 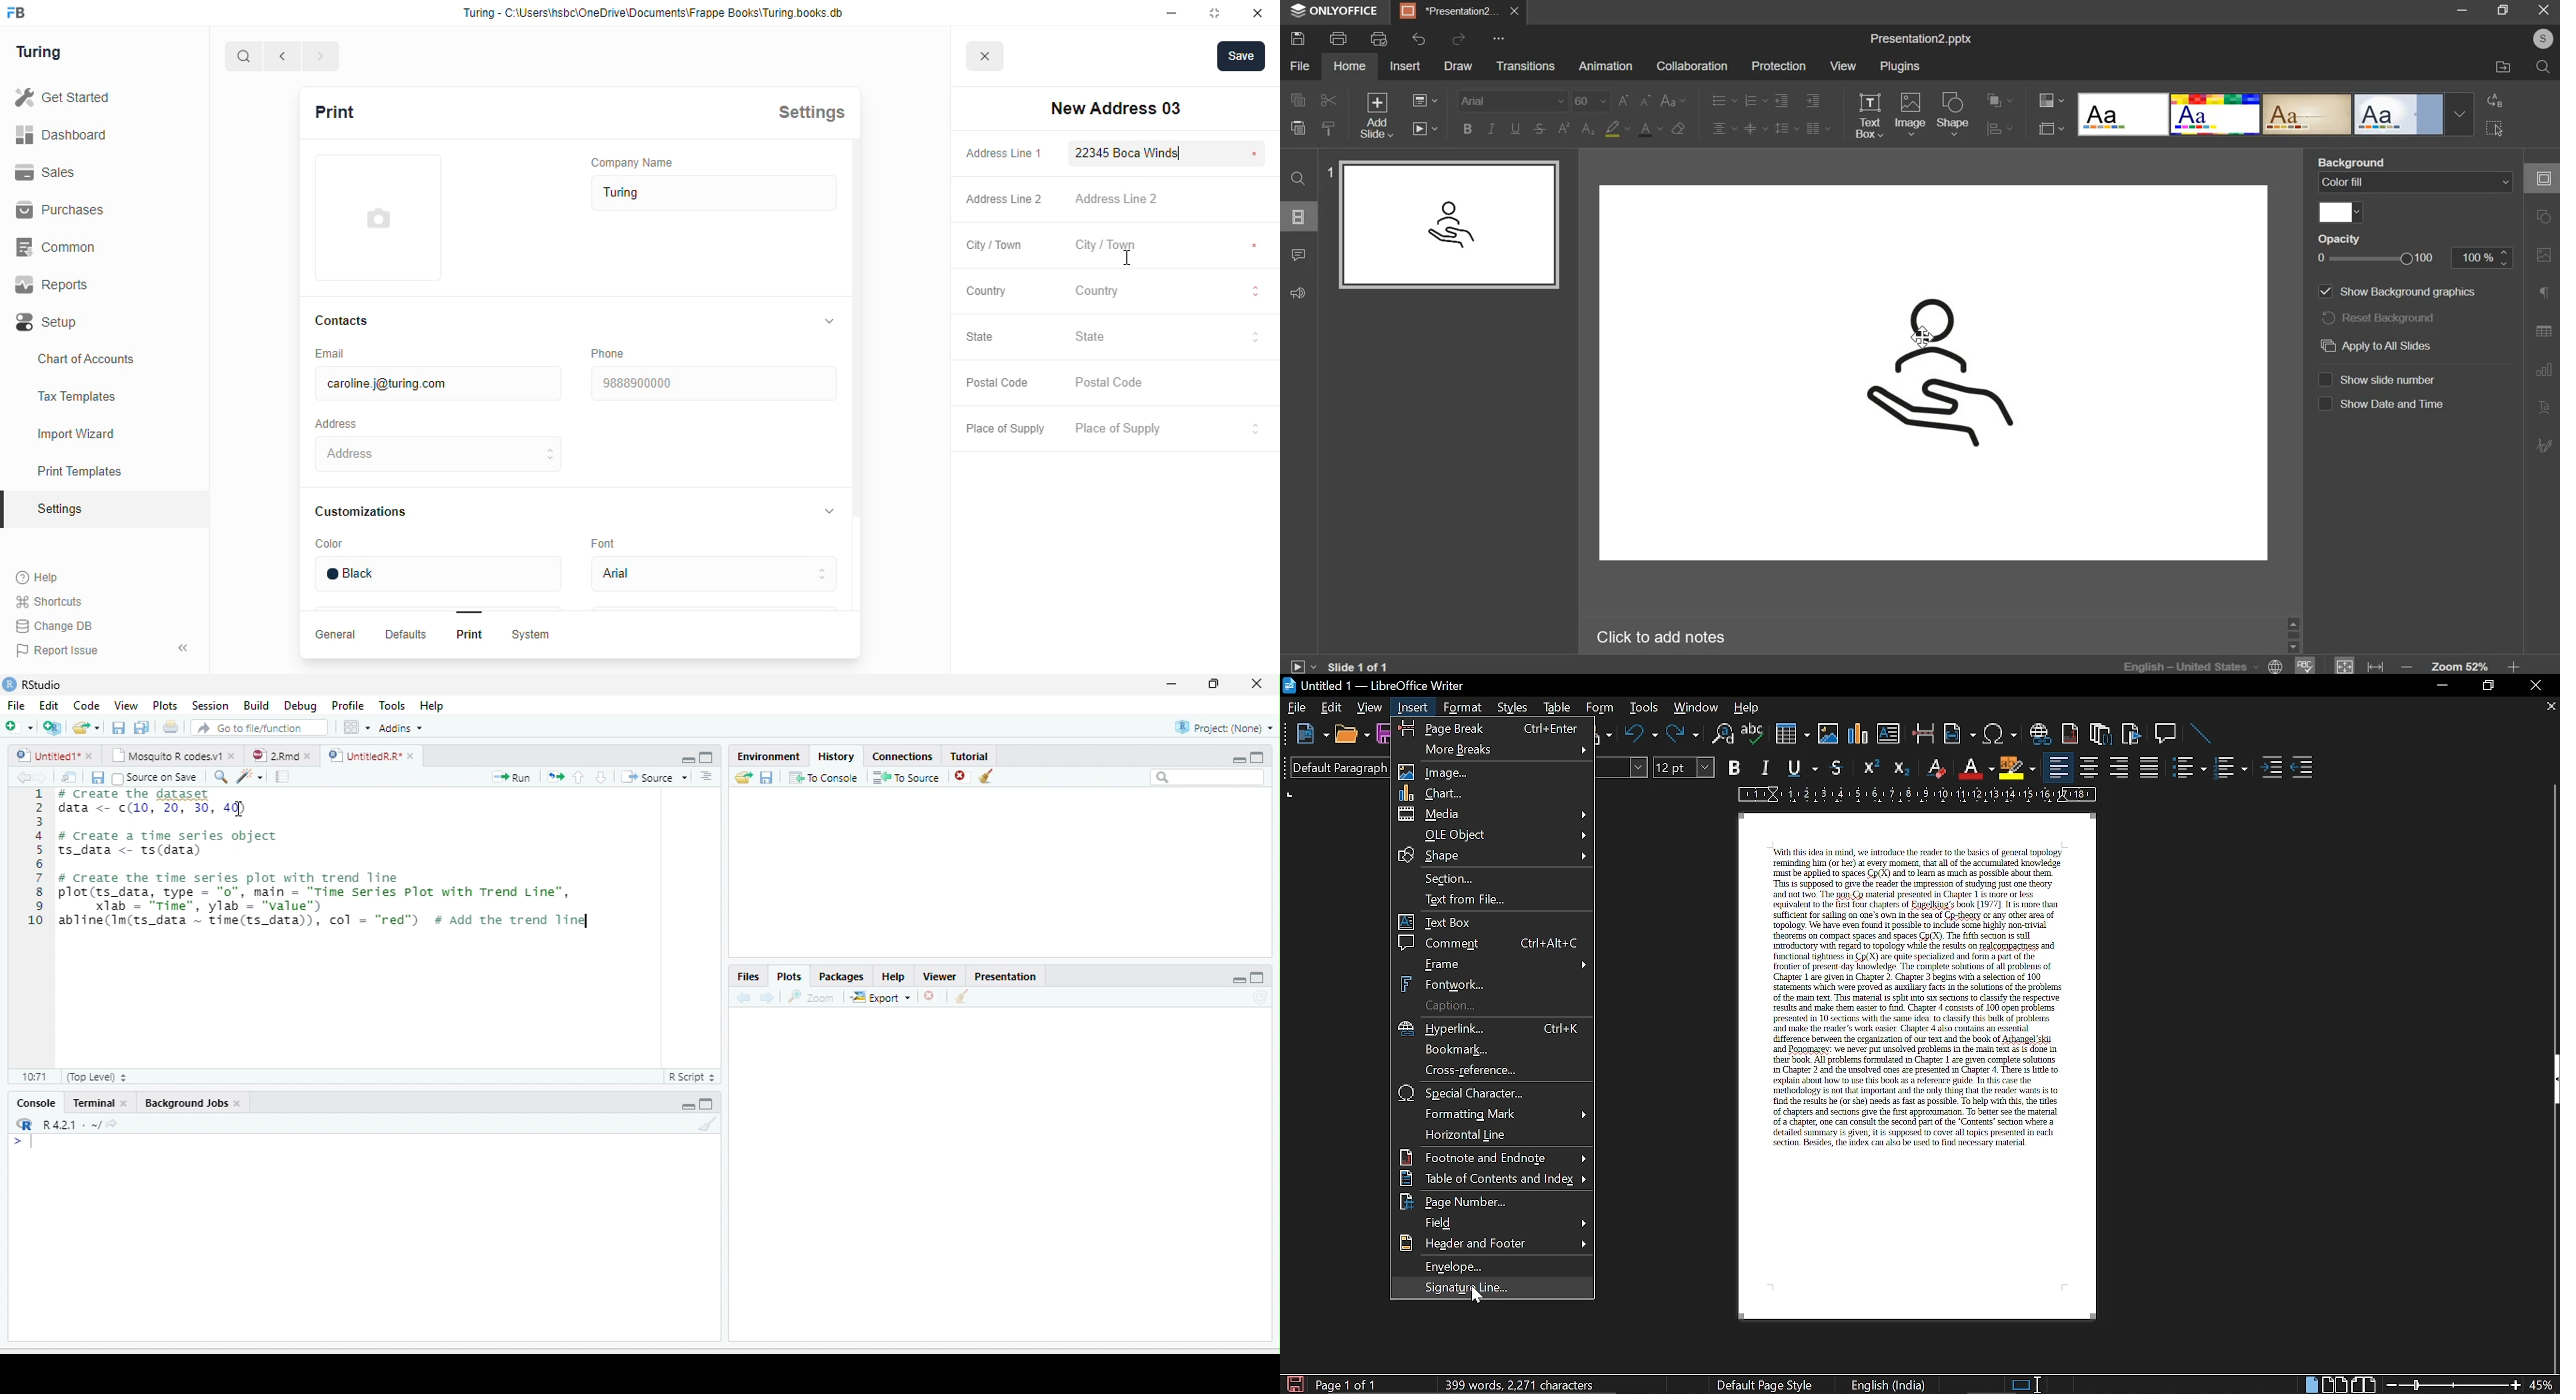 What do you see at coordinates (49, 172) in the screenshot?
I see `sales` at bounding box center [49, 172].